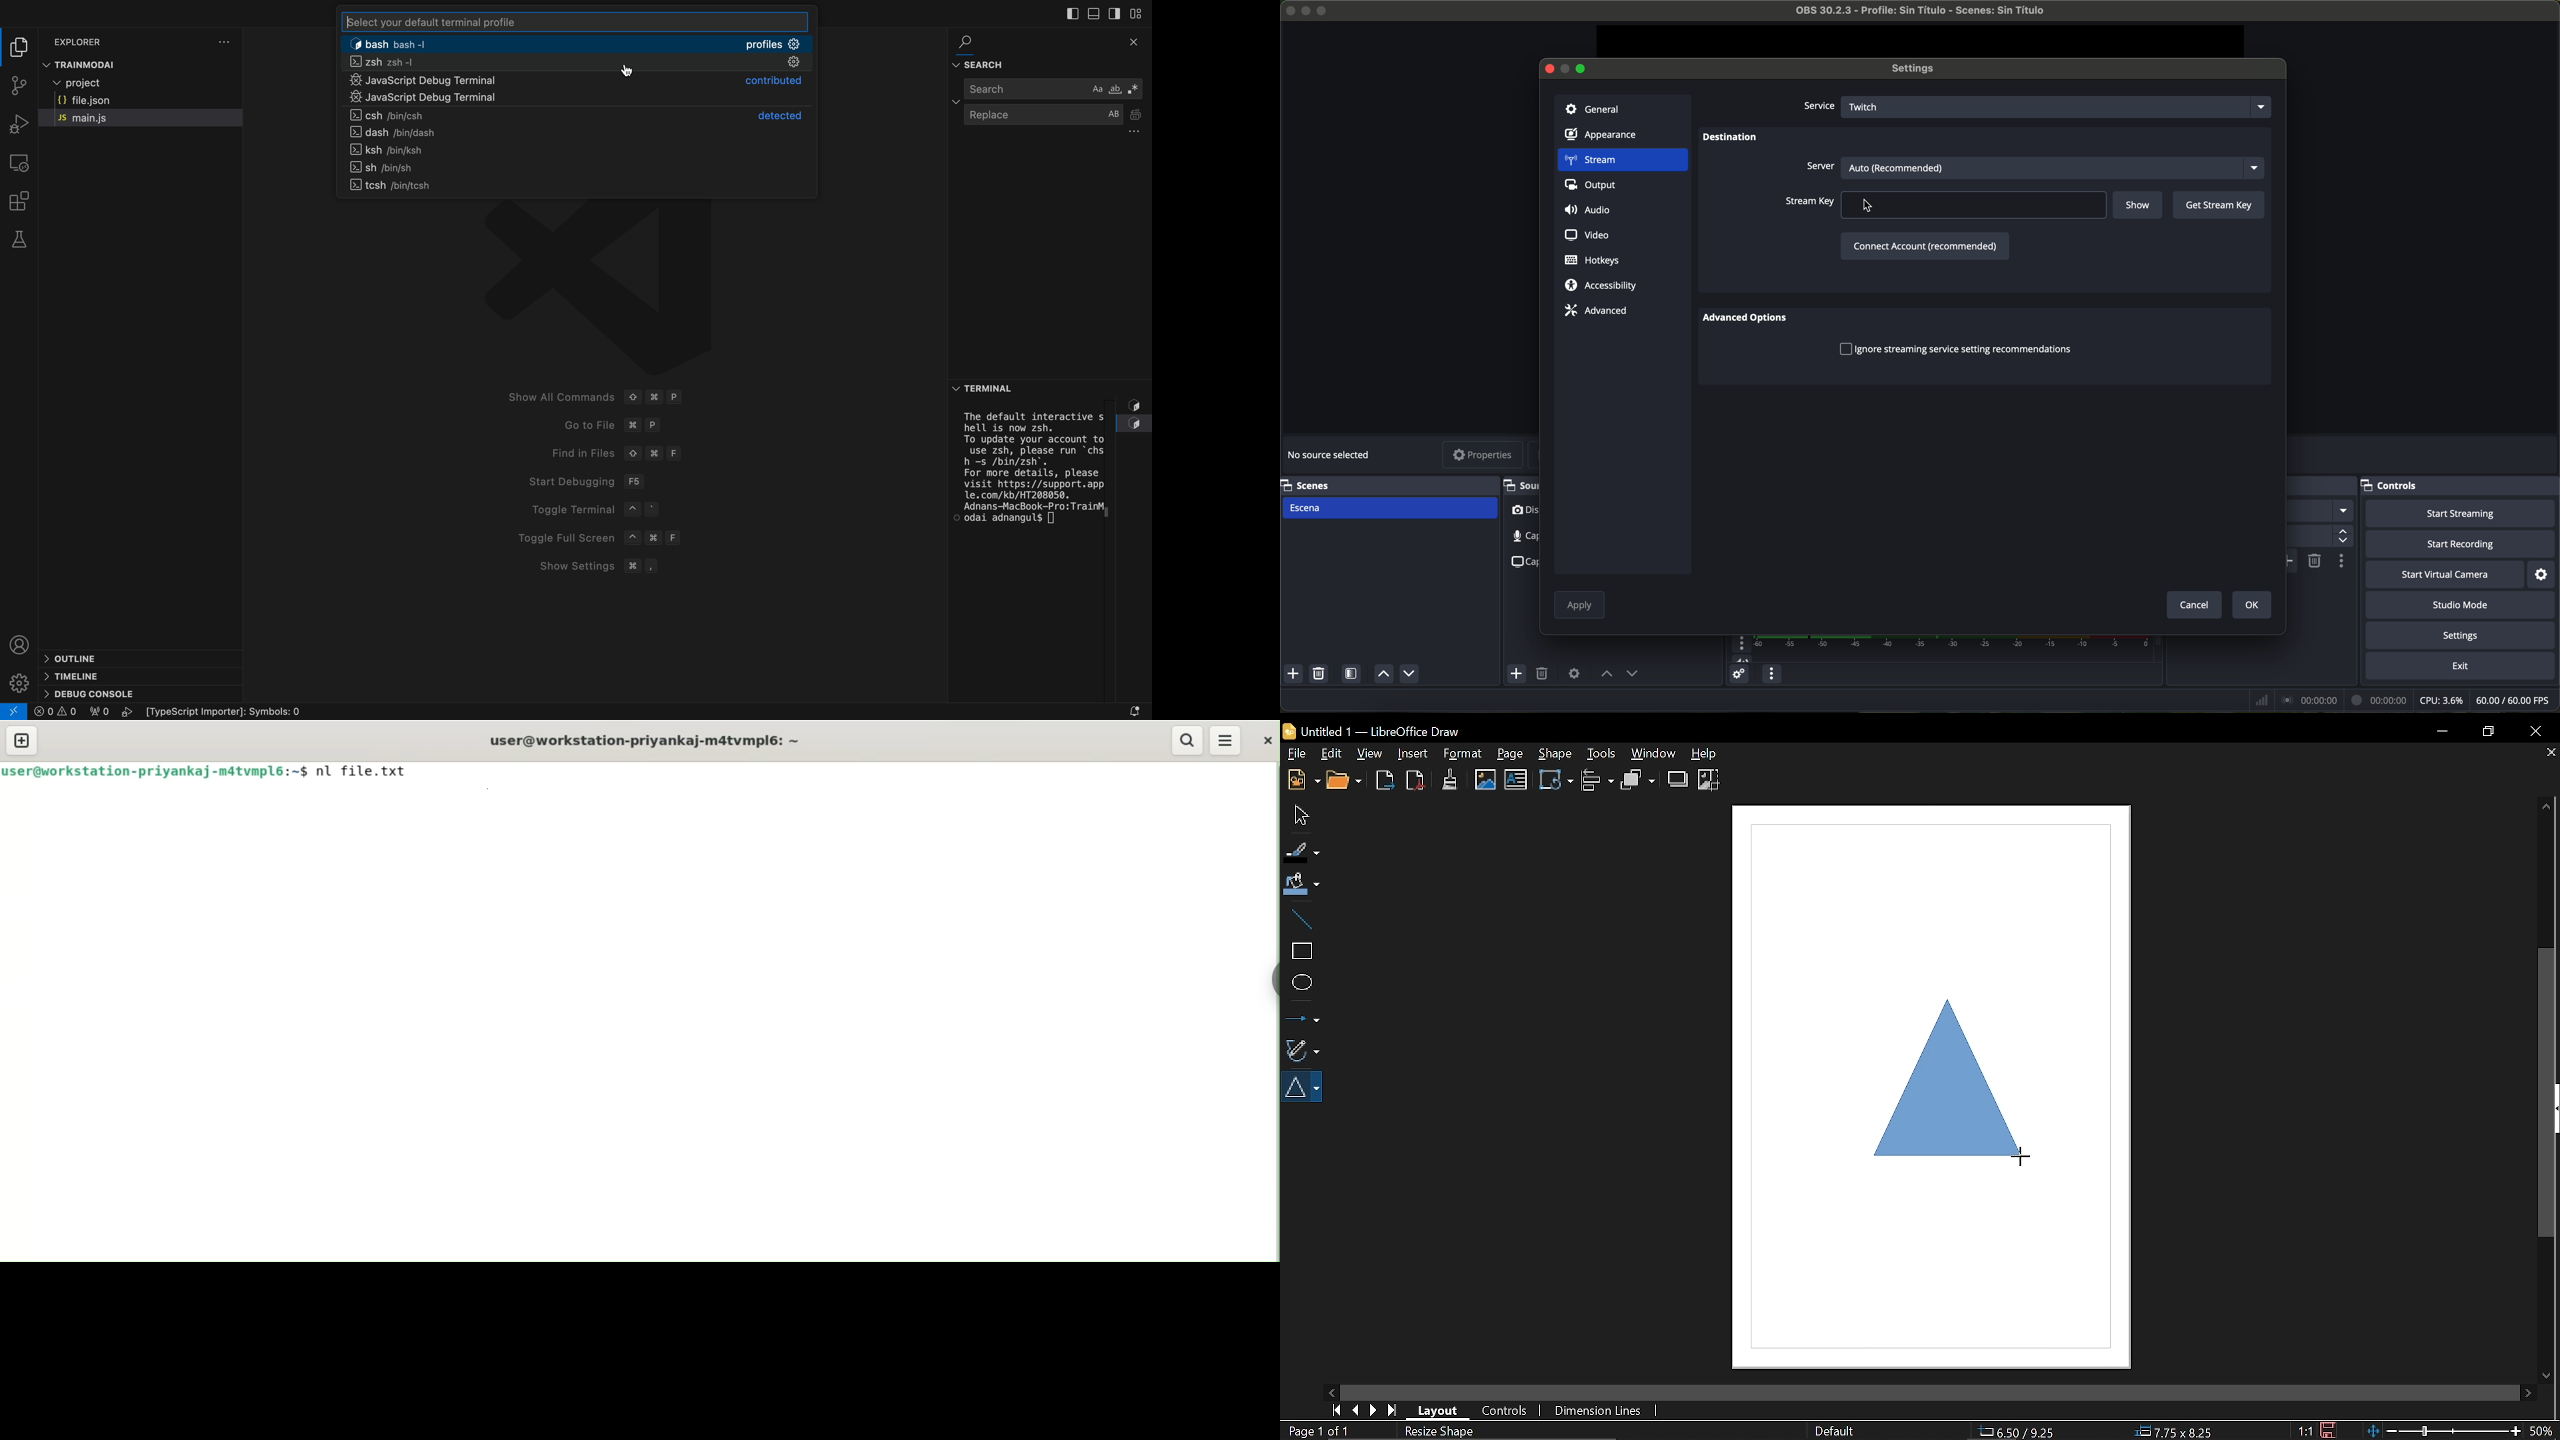 The image size is (2576, 1456). Describe the element at coordinates (1770, 674) in the screenshot. I see `audio mixer menu` at that location.